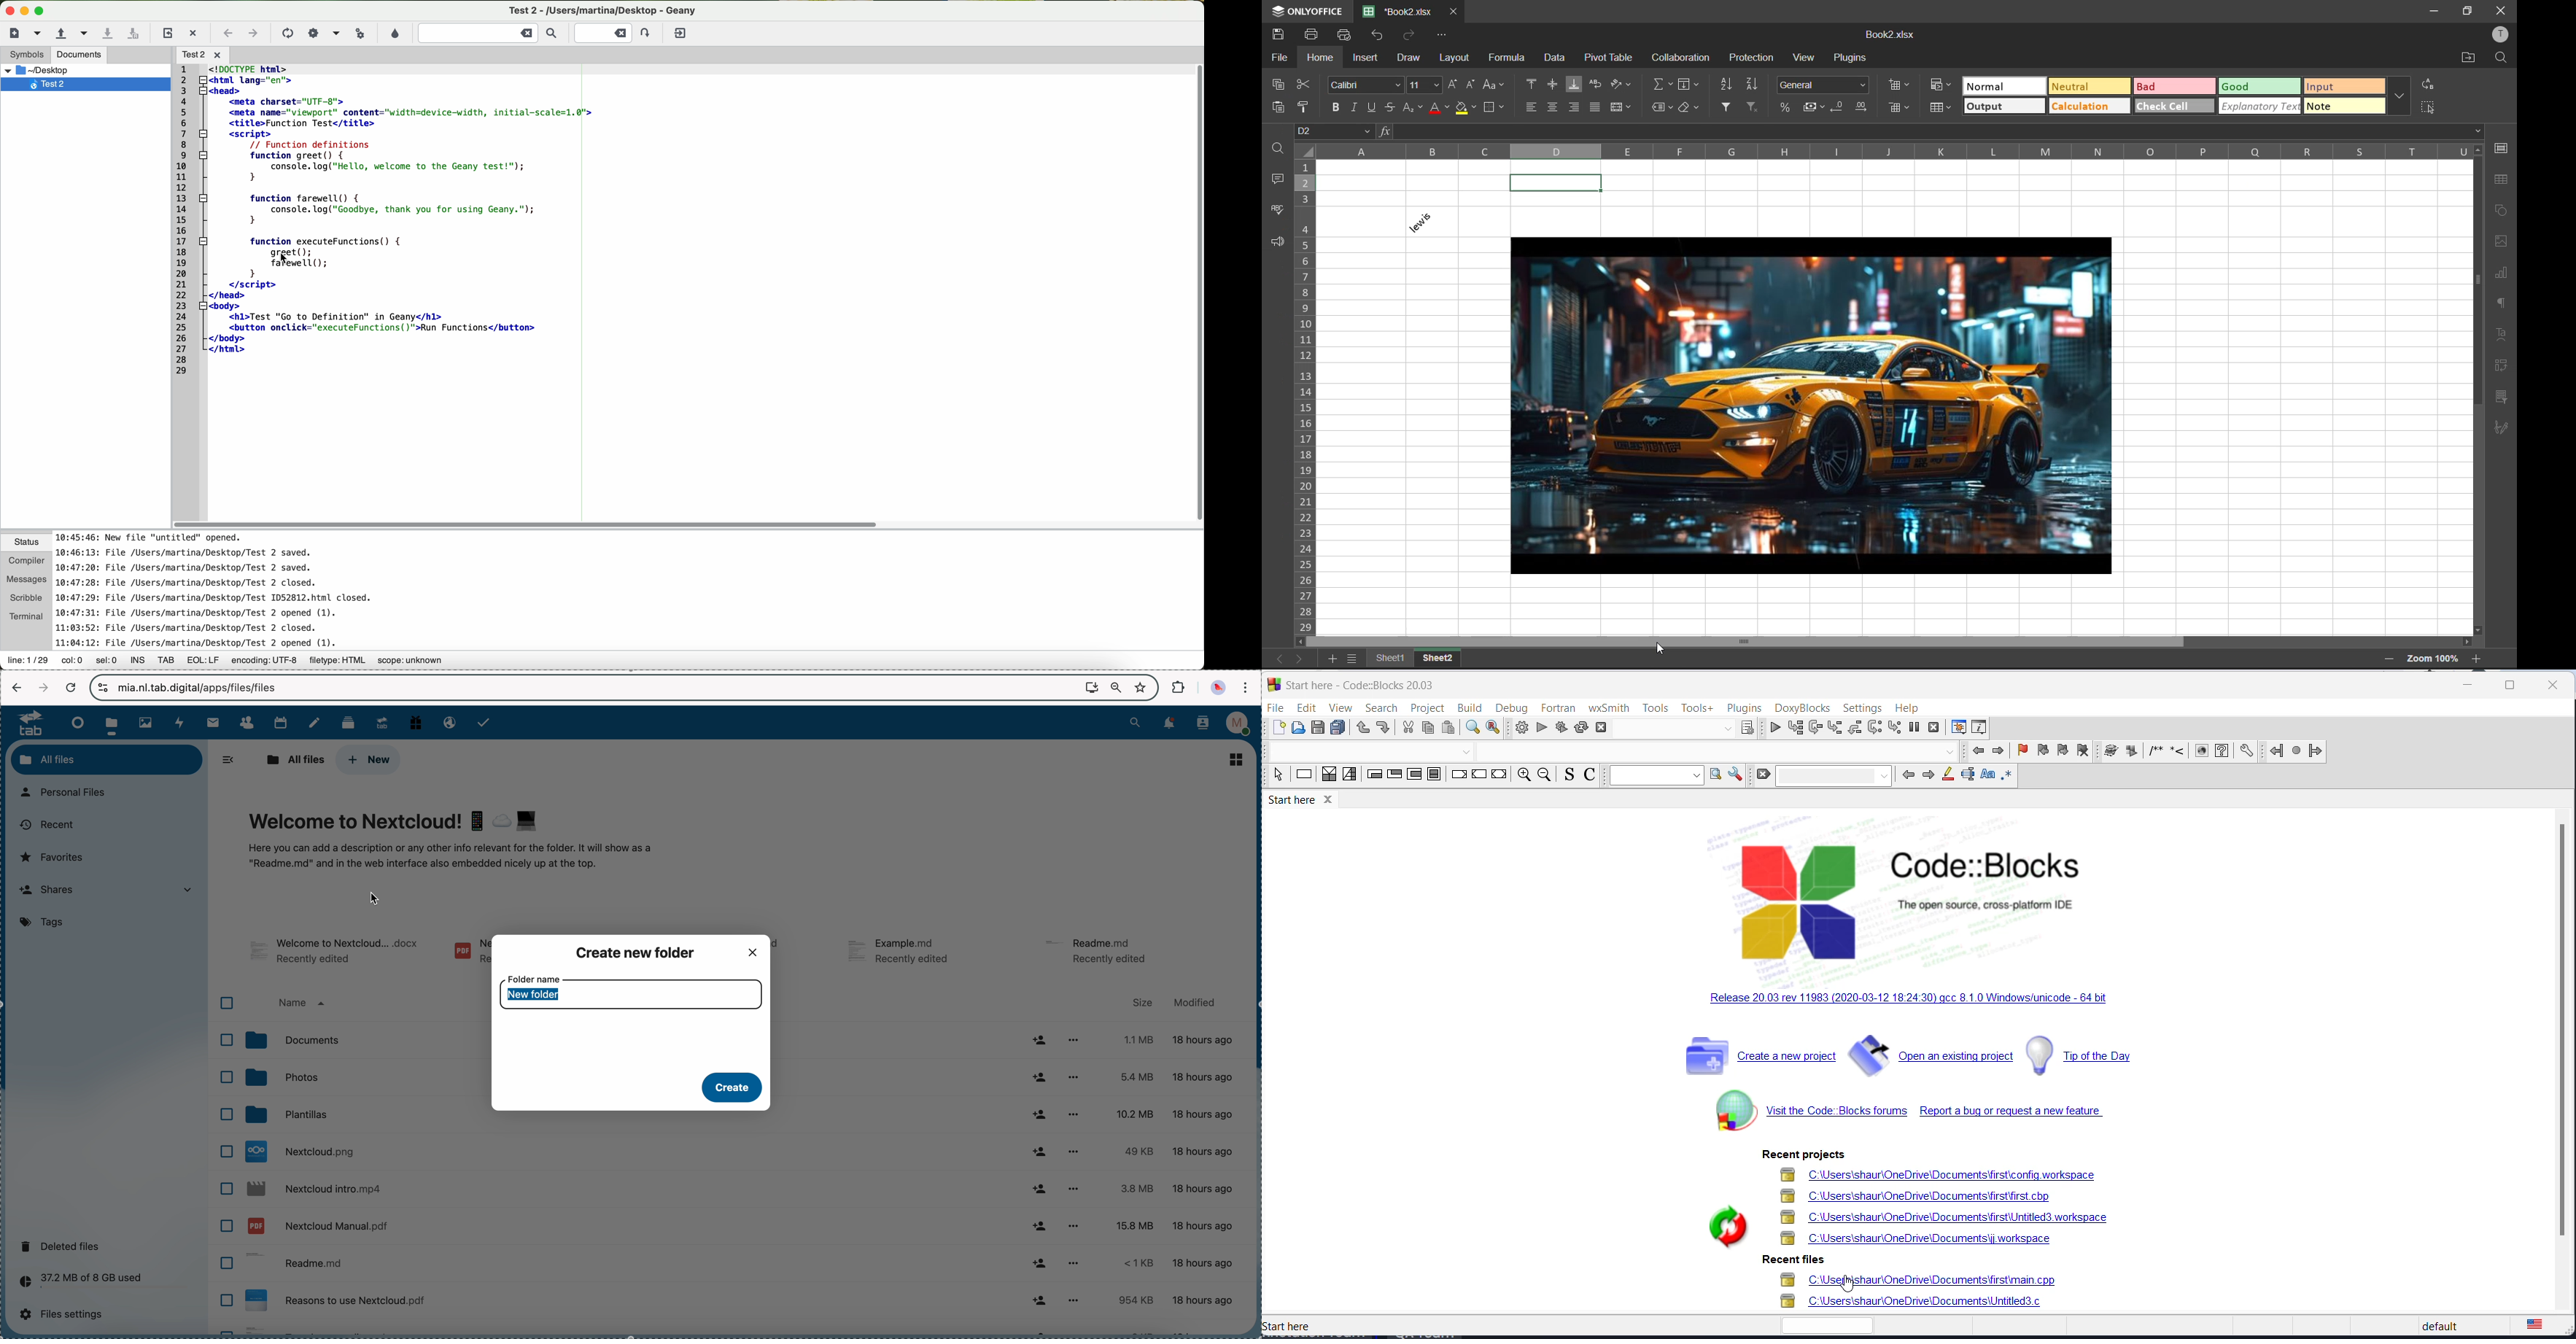  What do you see at coordinates (1657, 650) in the screenshot?
I see `cursor` at bounding box center [1657, 650].